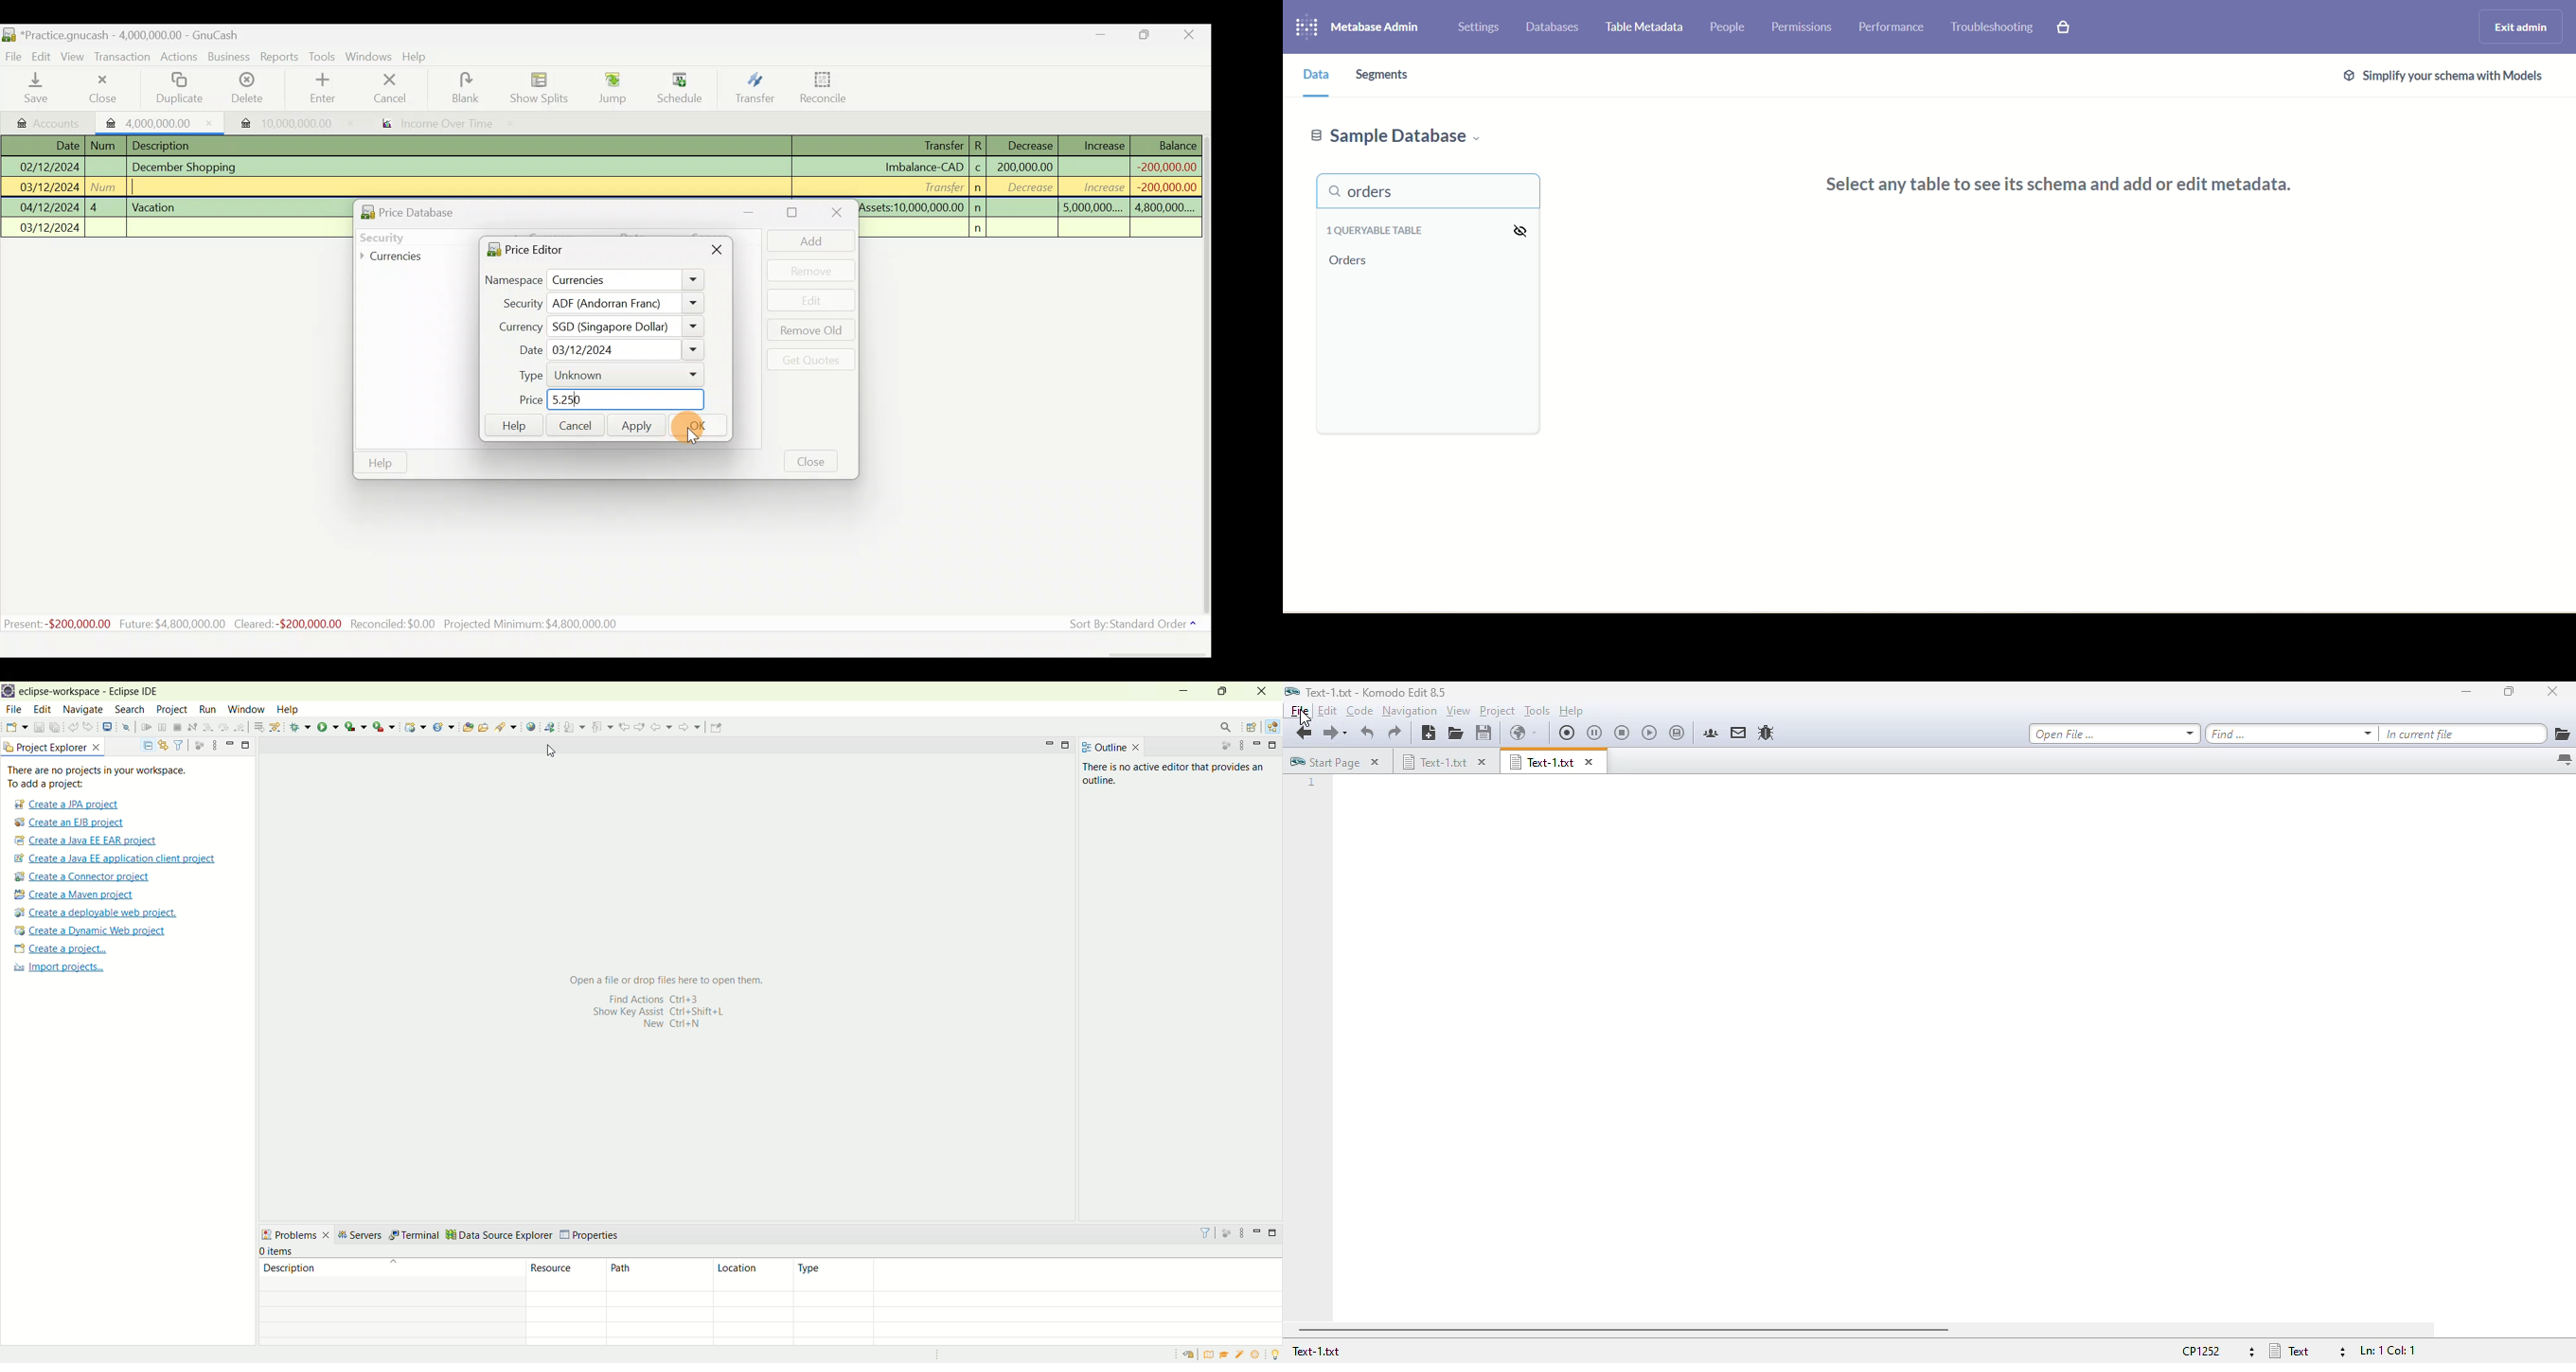 This screenshot has width=2576, height=1372. Describe the element at coordinates (1304, 734) in the screenshot. I see `go back one location` at that location.